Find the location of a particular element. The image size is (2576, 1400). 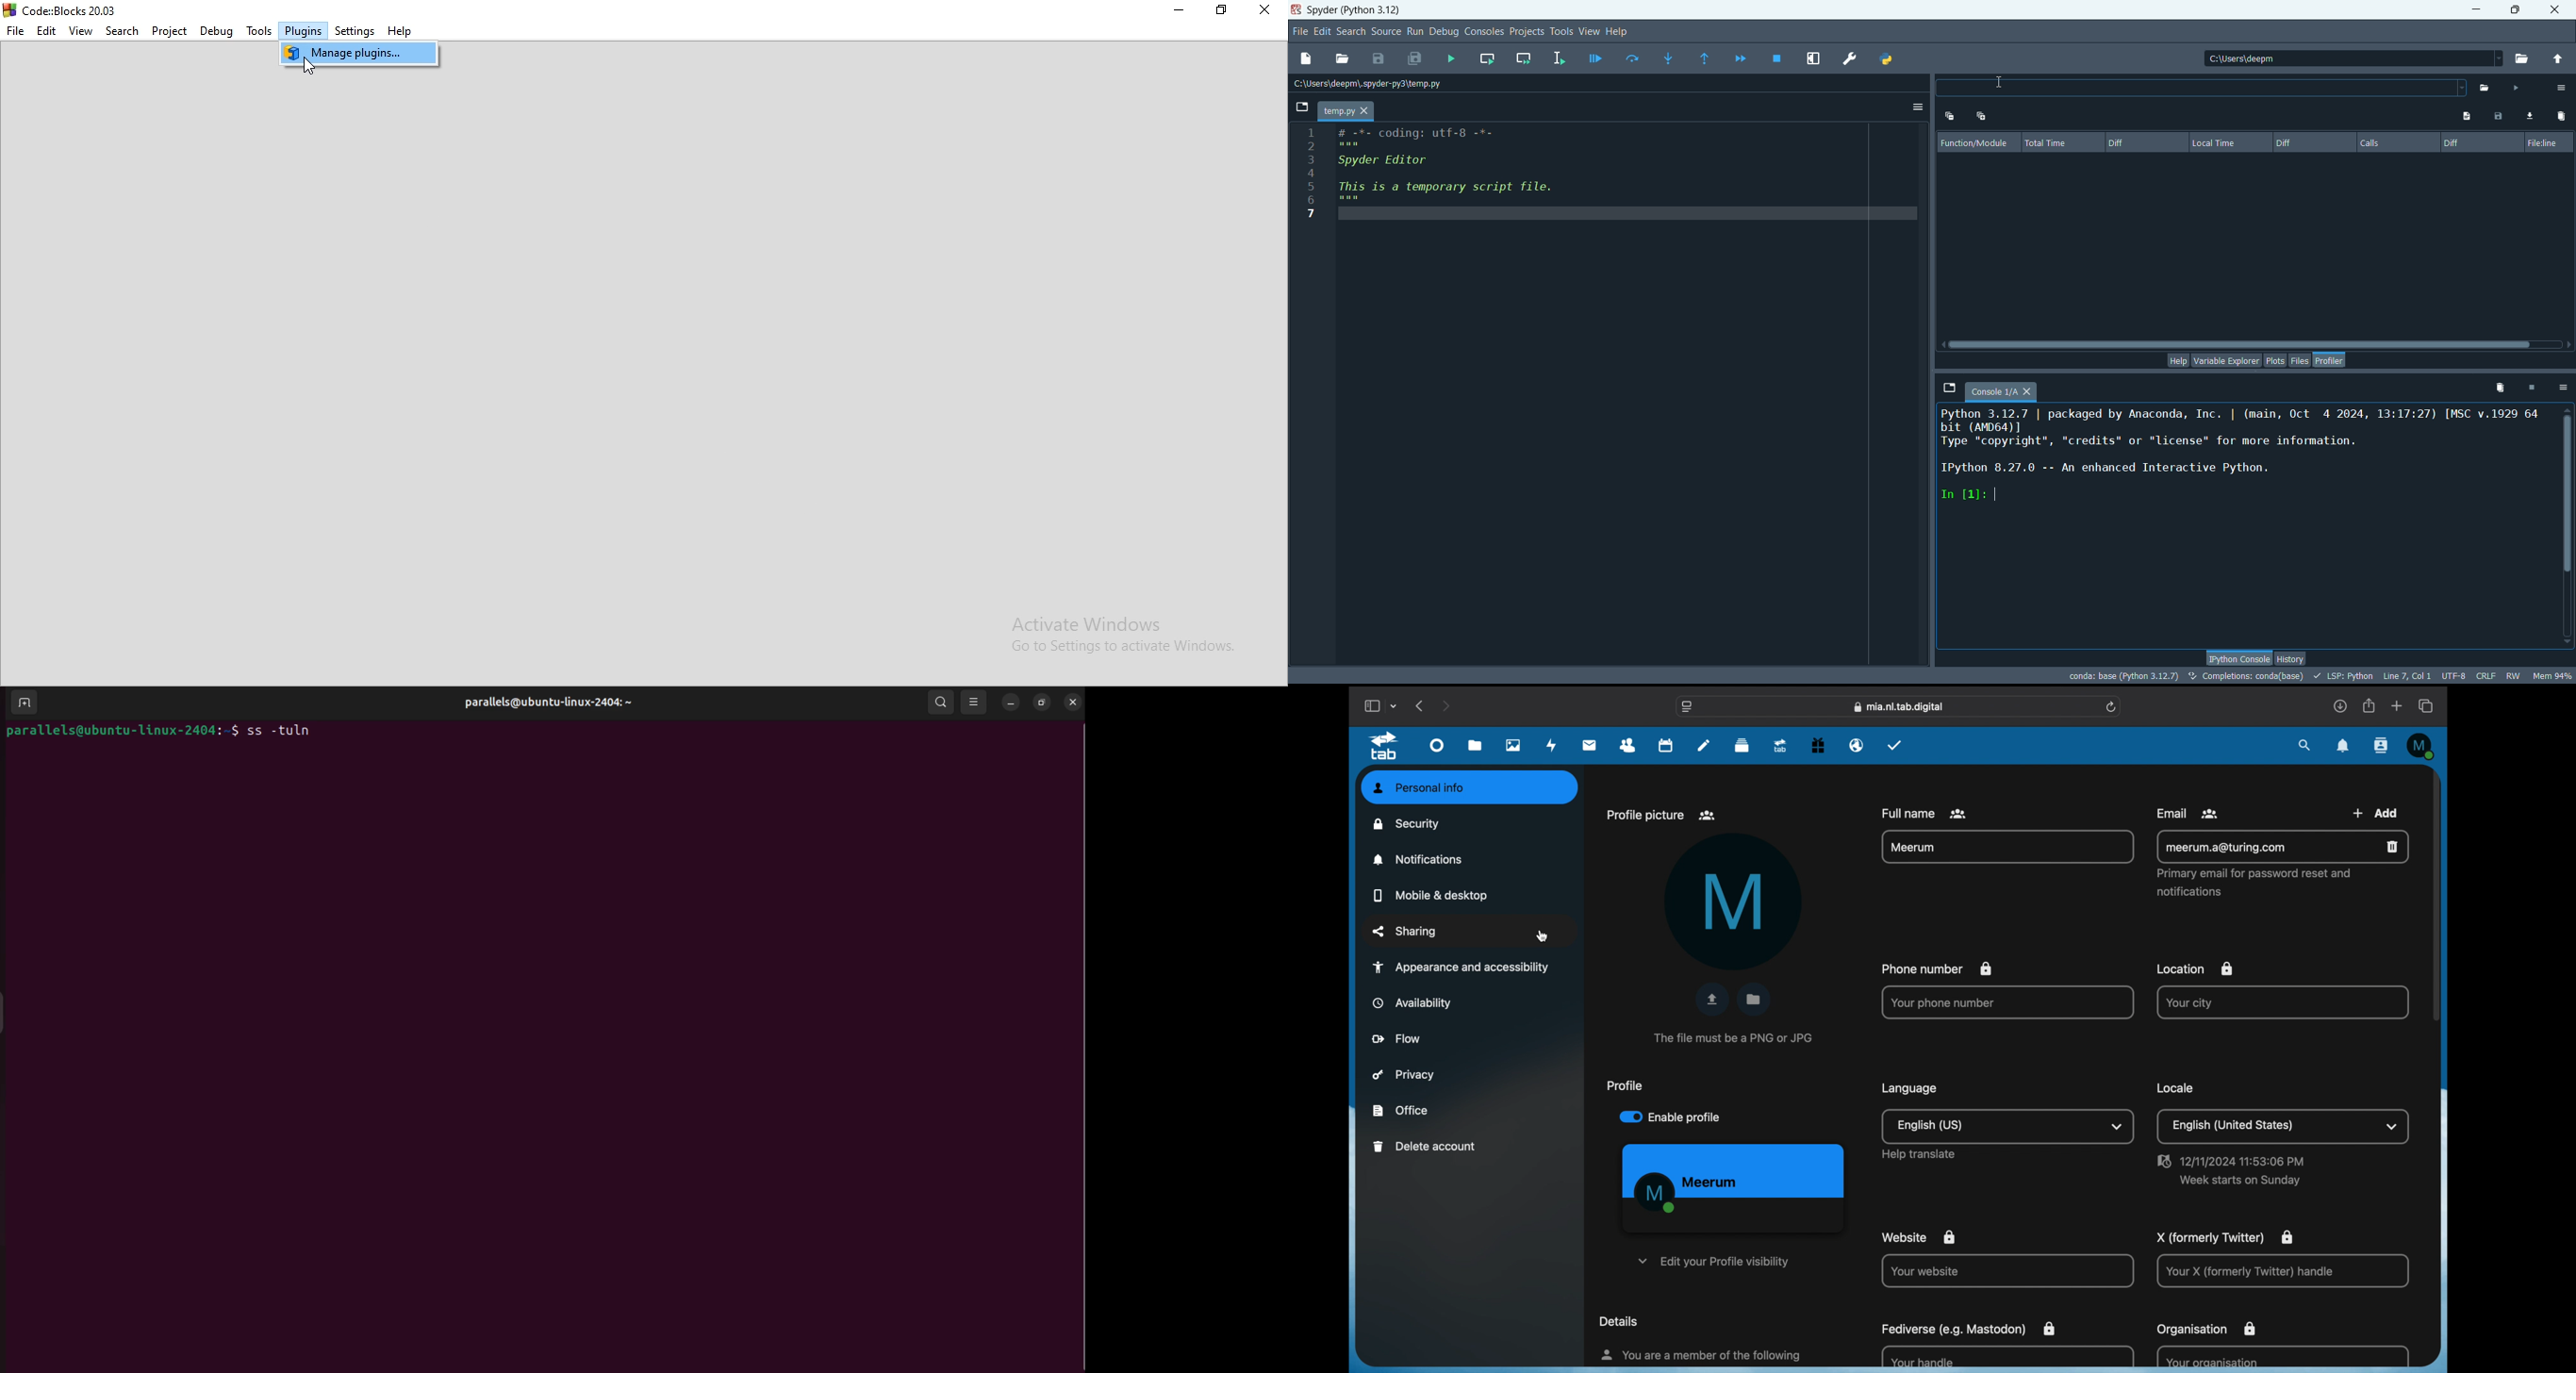

mobile and desktop is located at coordinates (1430, 896).